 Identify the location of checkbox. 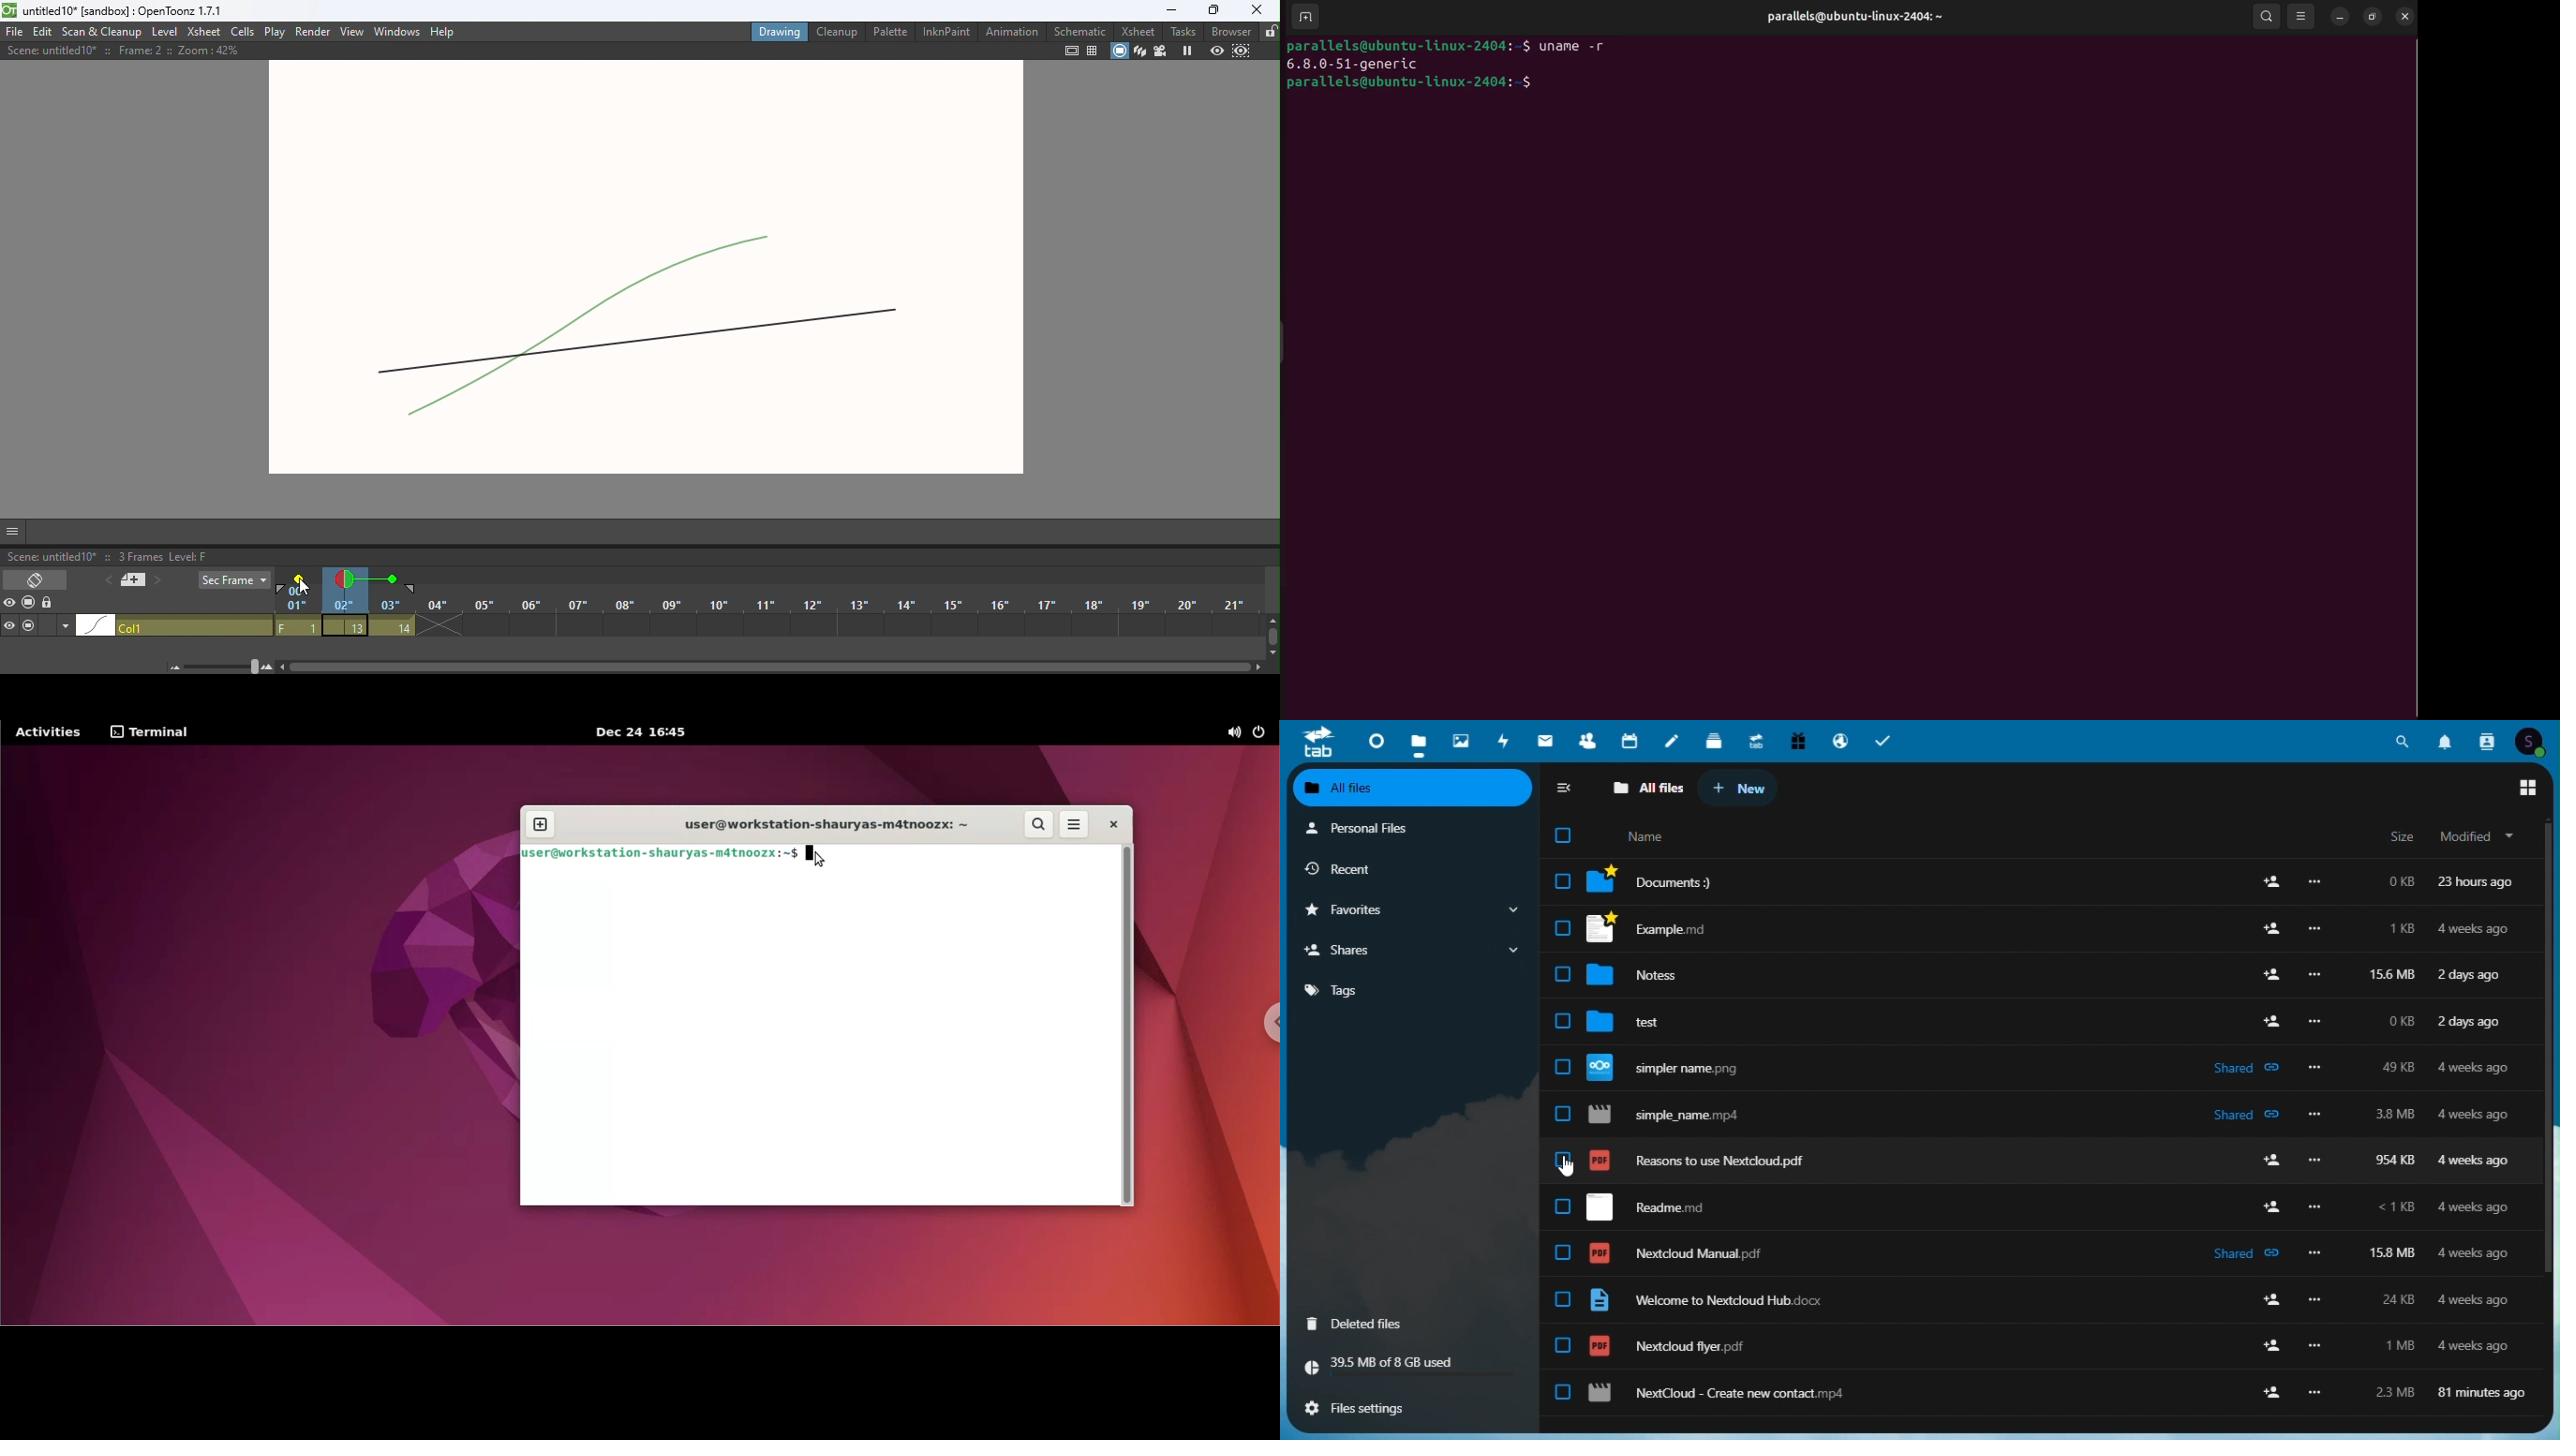
(1563, 973).